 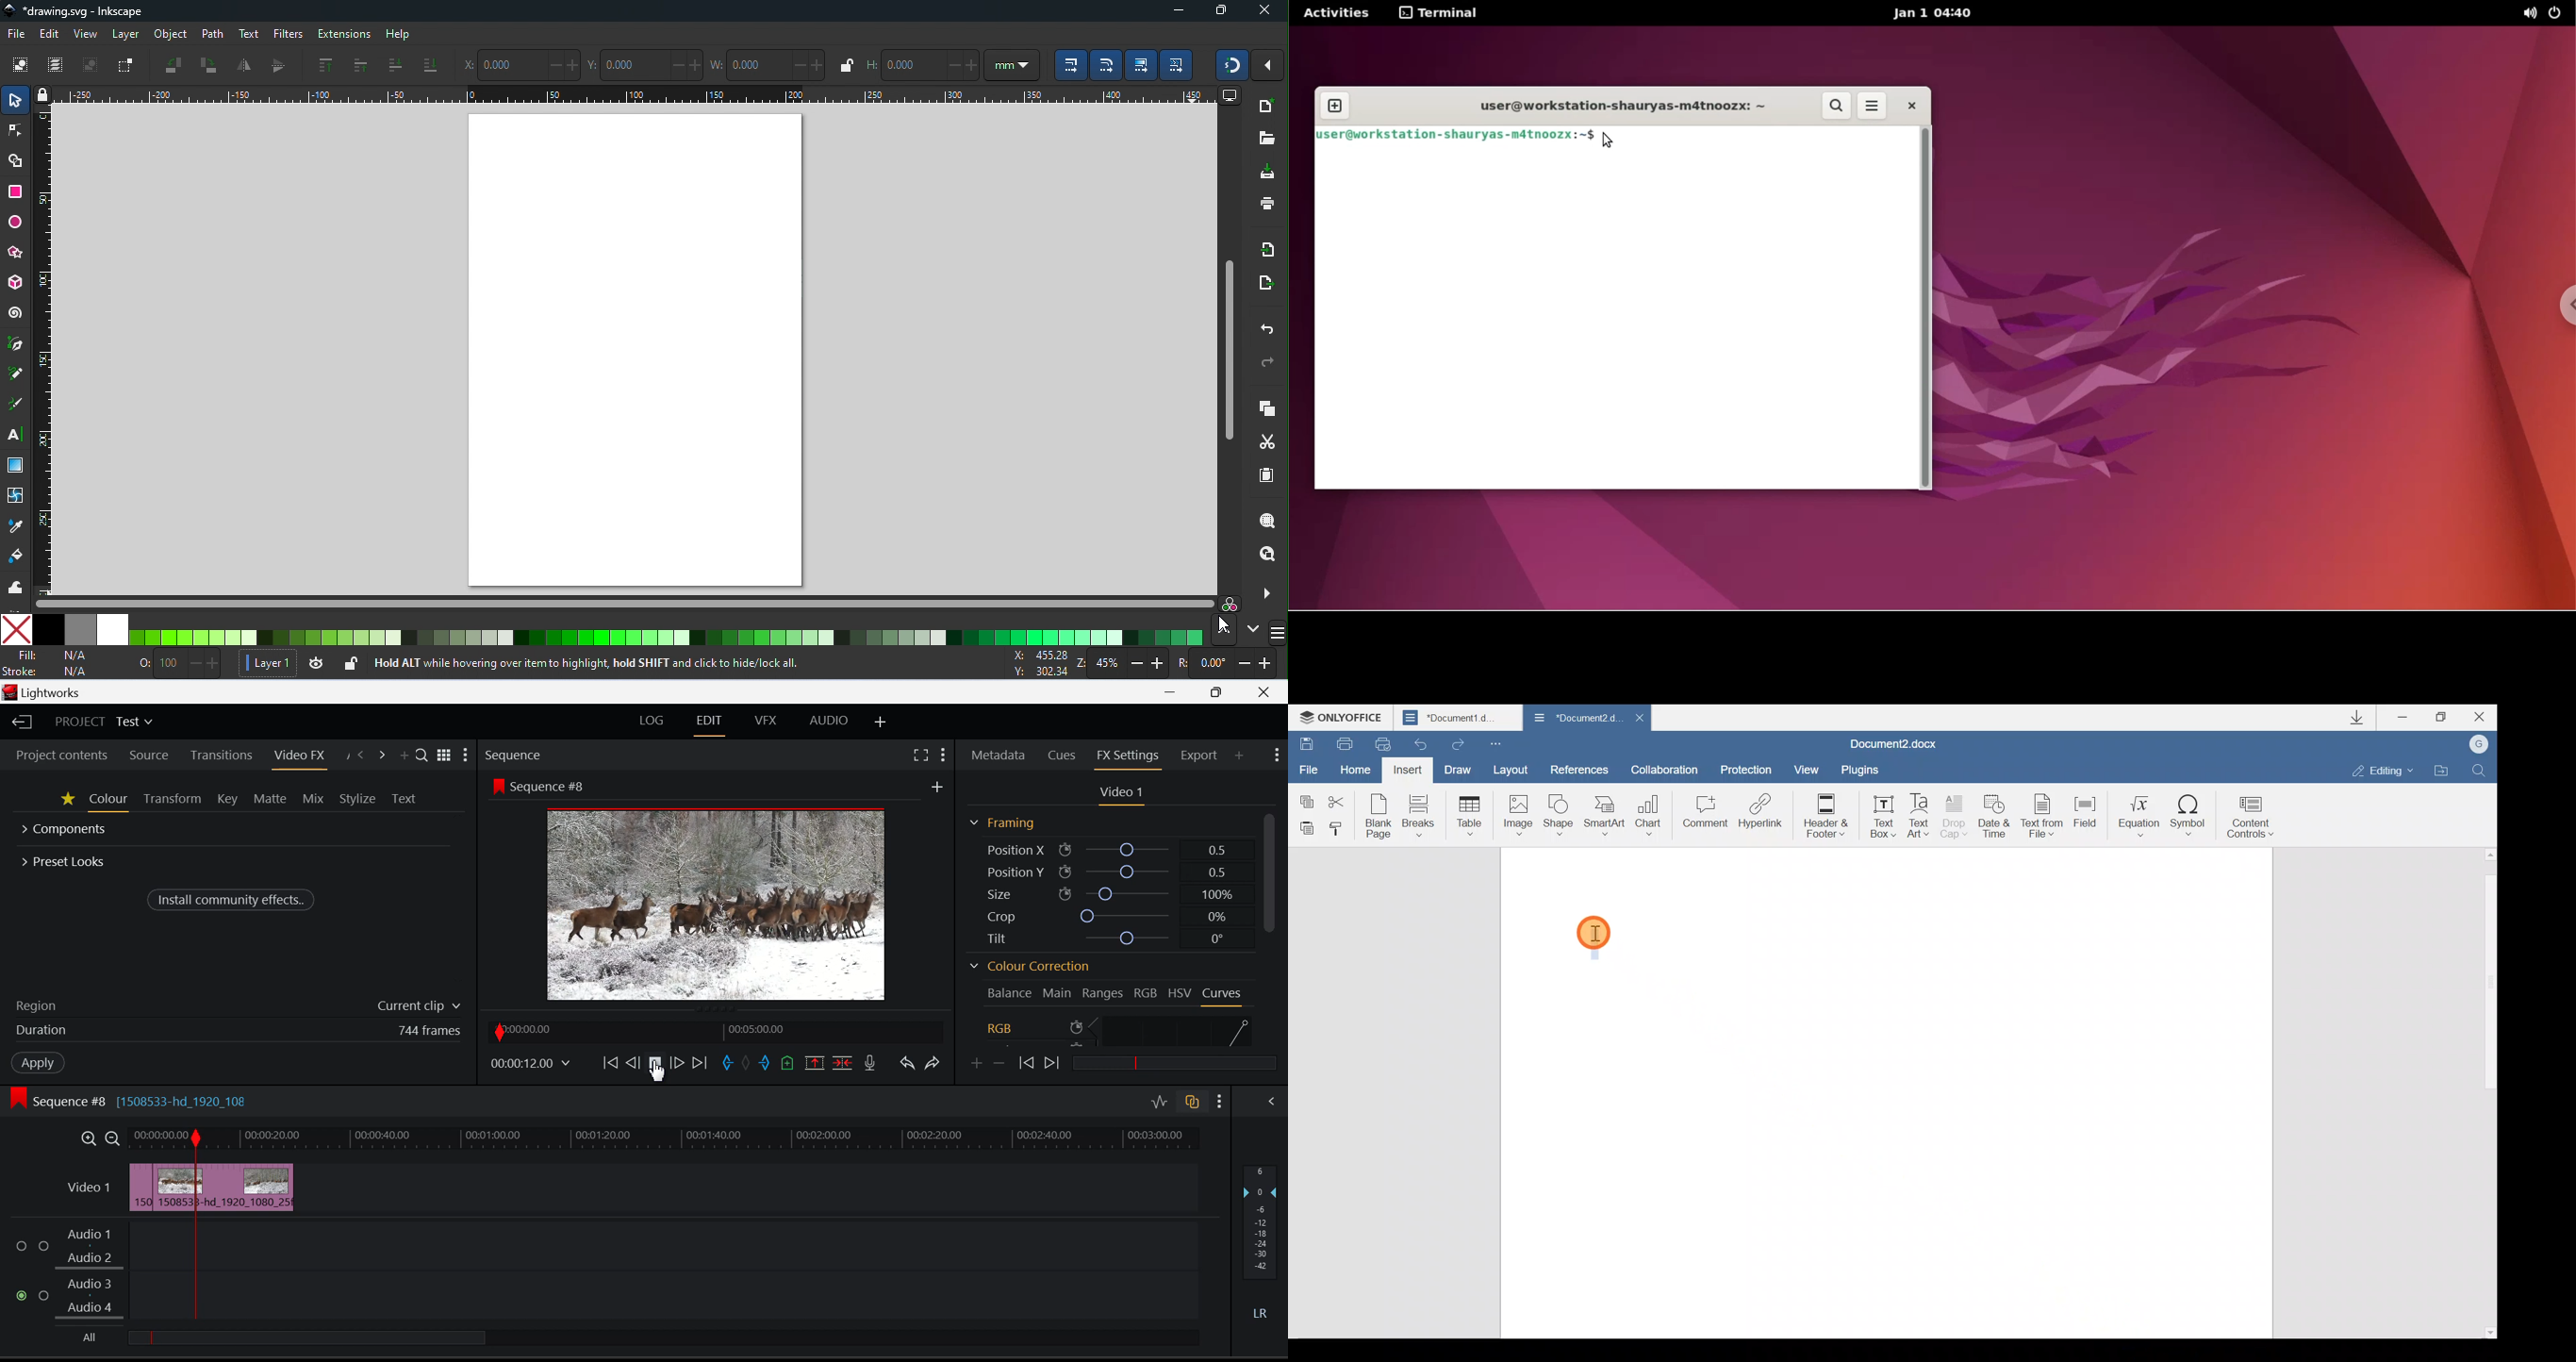 I want to click on Scroll bar, so click(x=2488, y=1092).